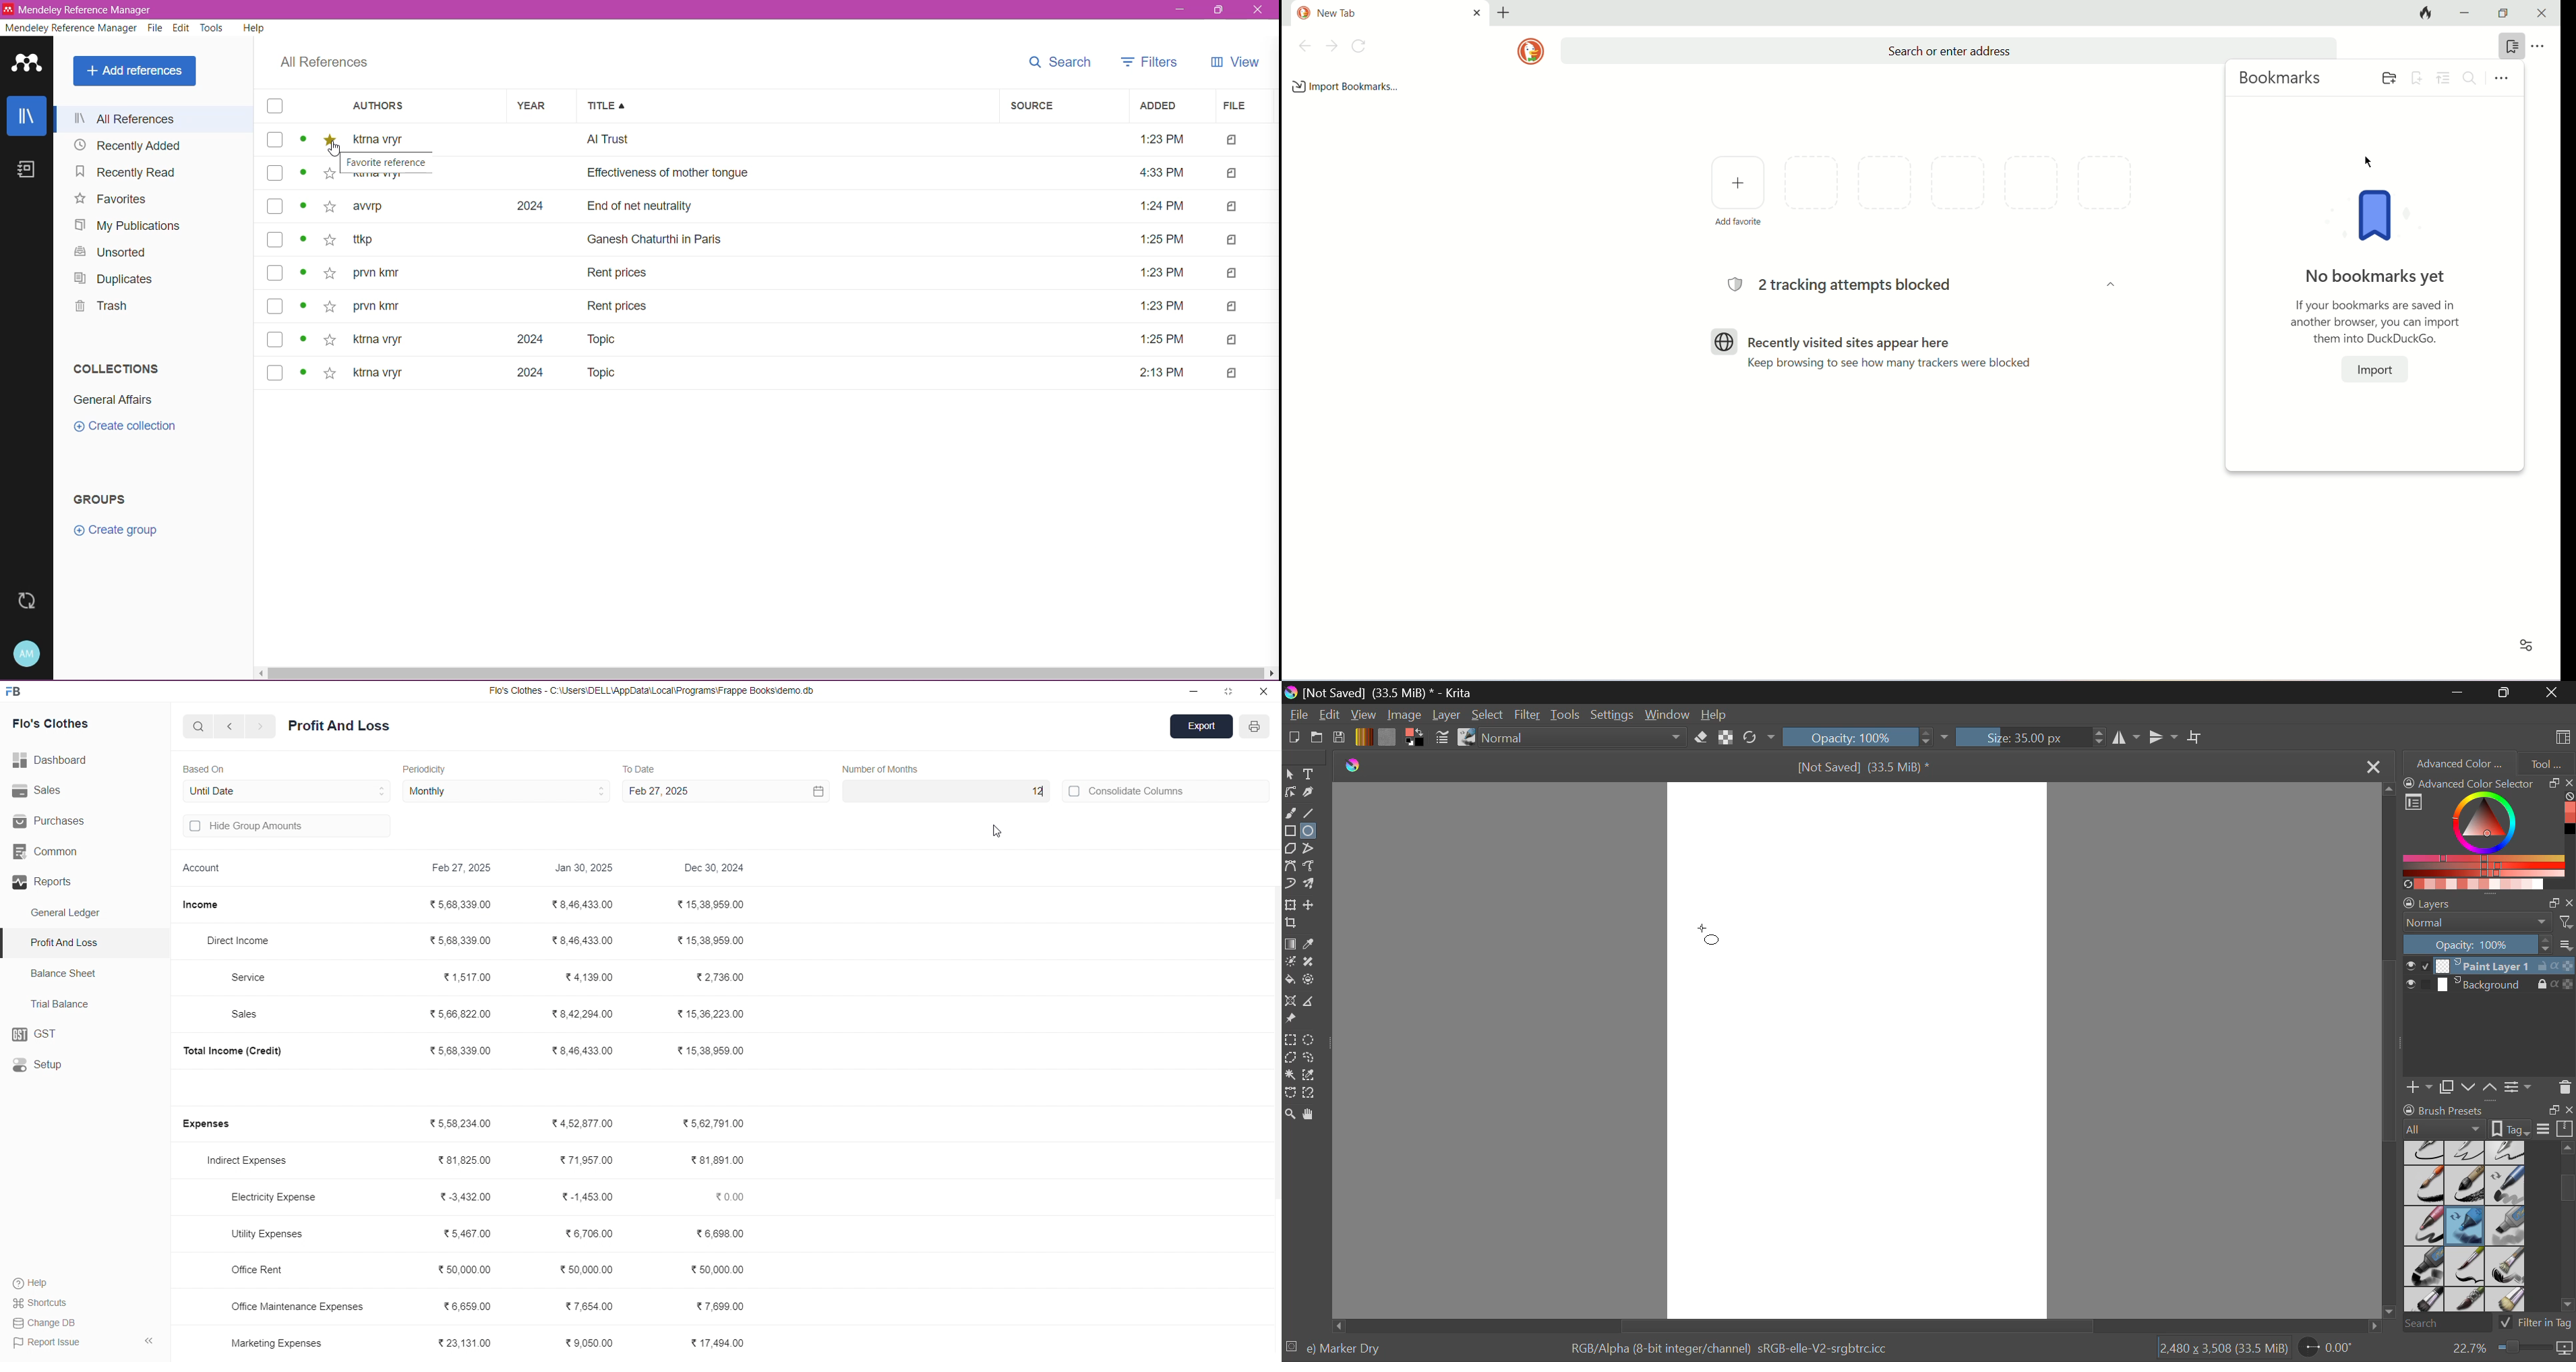  What do you see at coordinates (1391, 694) in the screenshot?
I see `[Not Saved] (33.5 MiB) * - Krita` at bounding box center [1391, 694].